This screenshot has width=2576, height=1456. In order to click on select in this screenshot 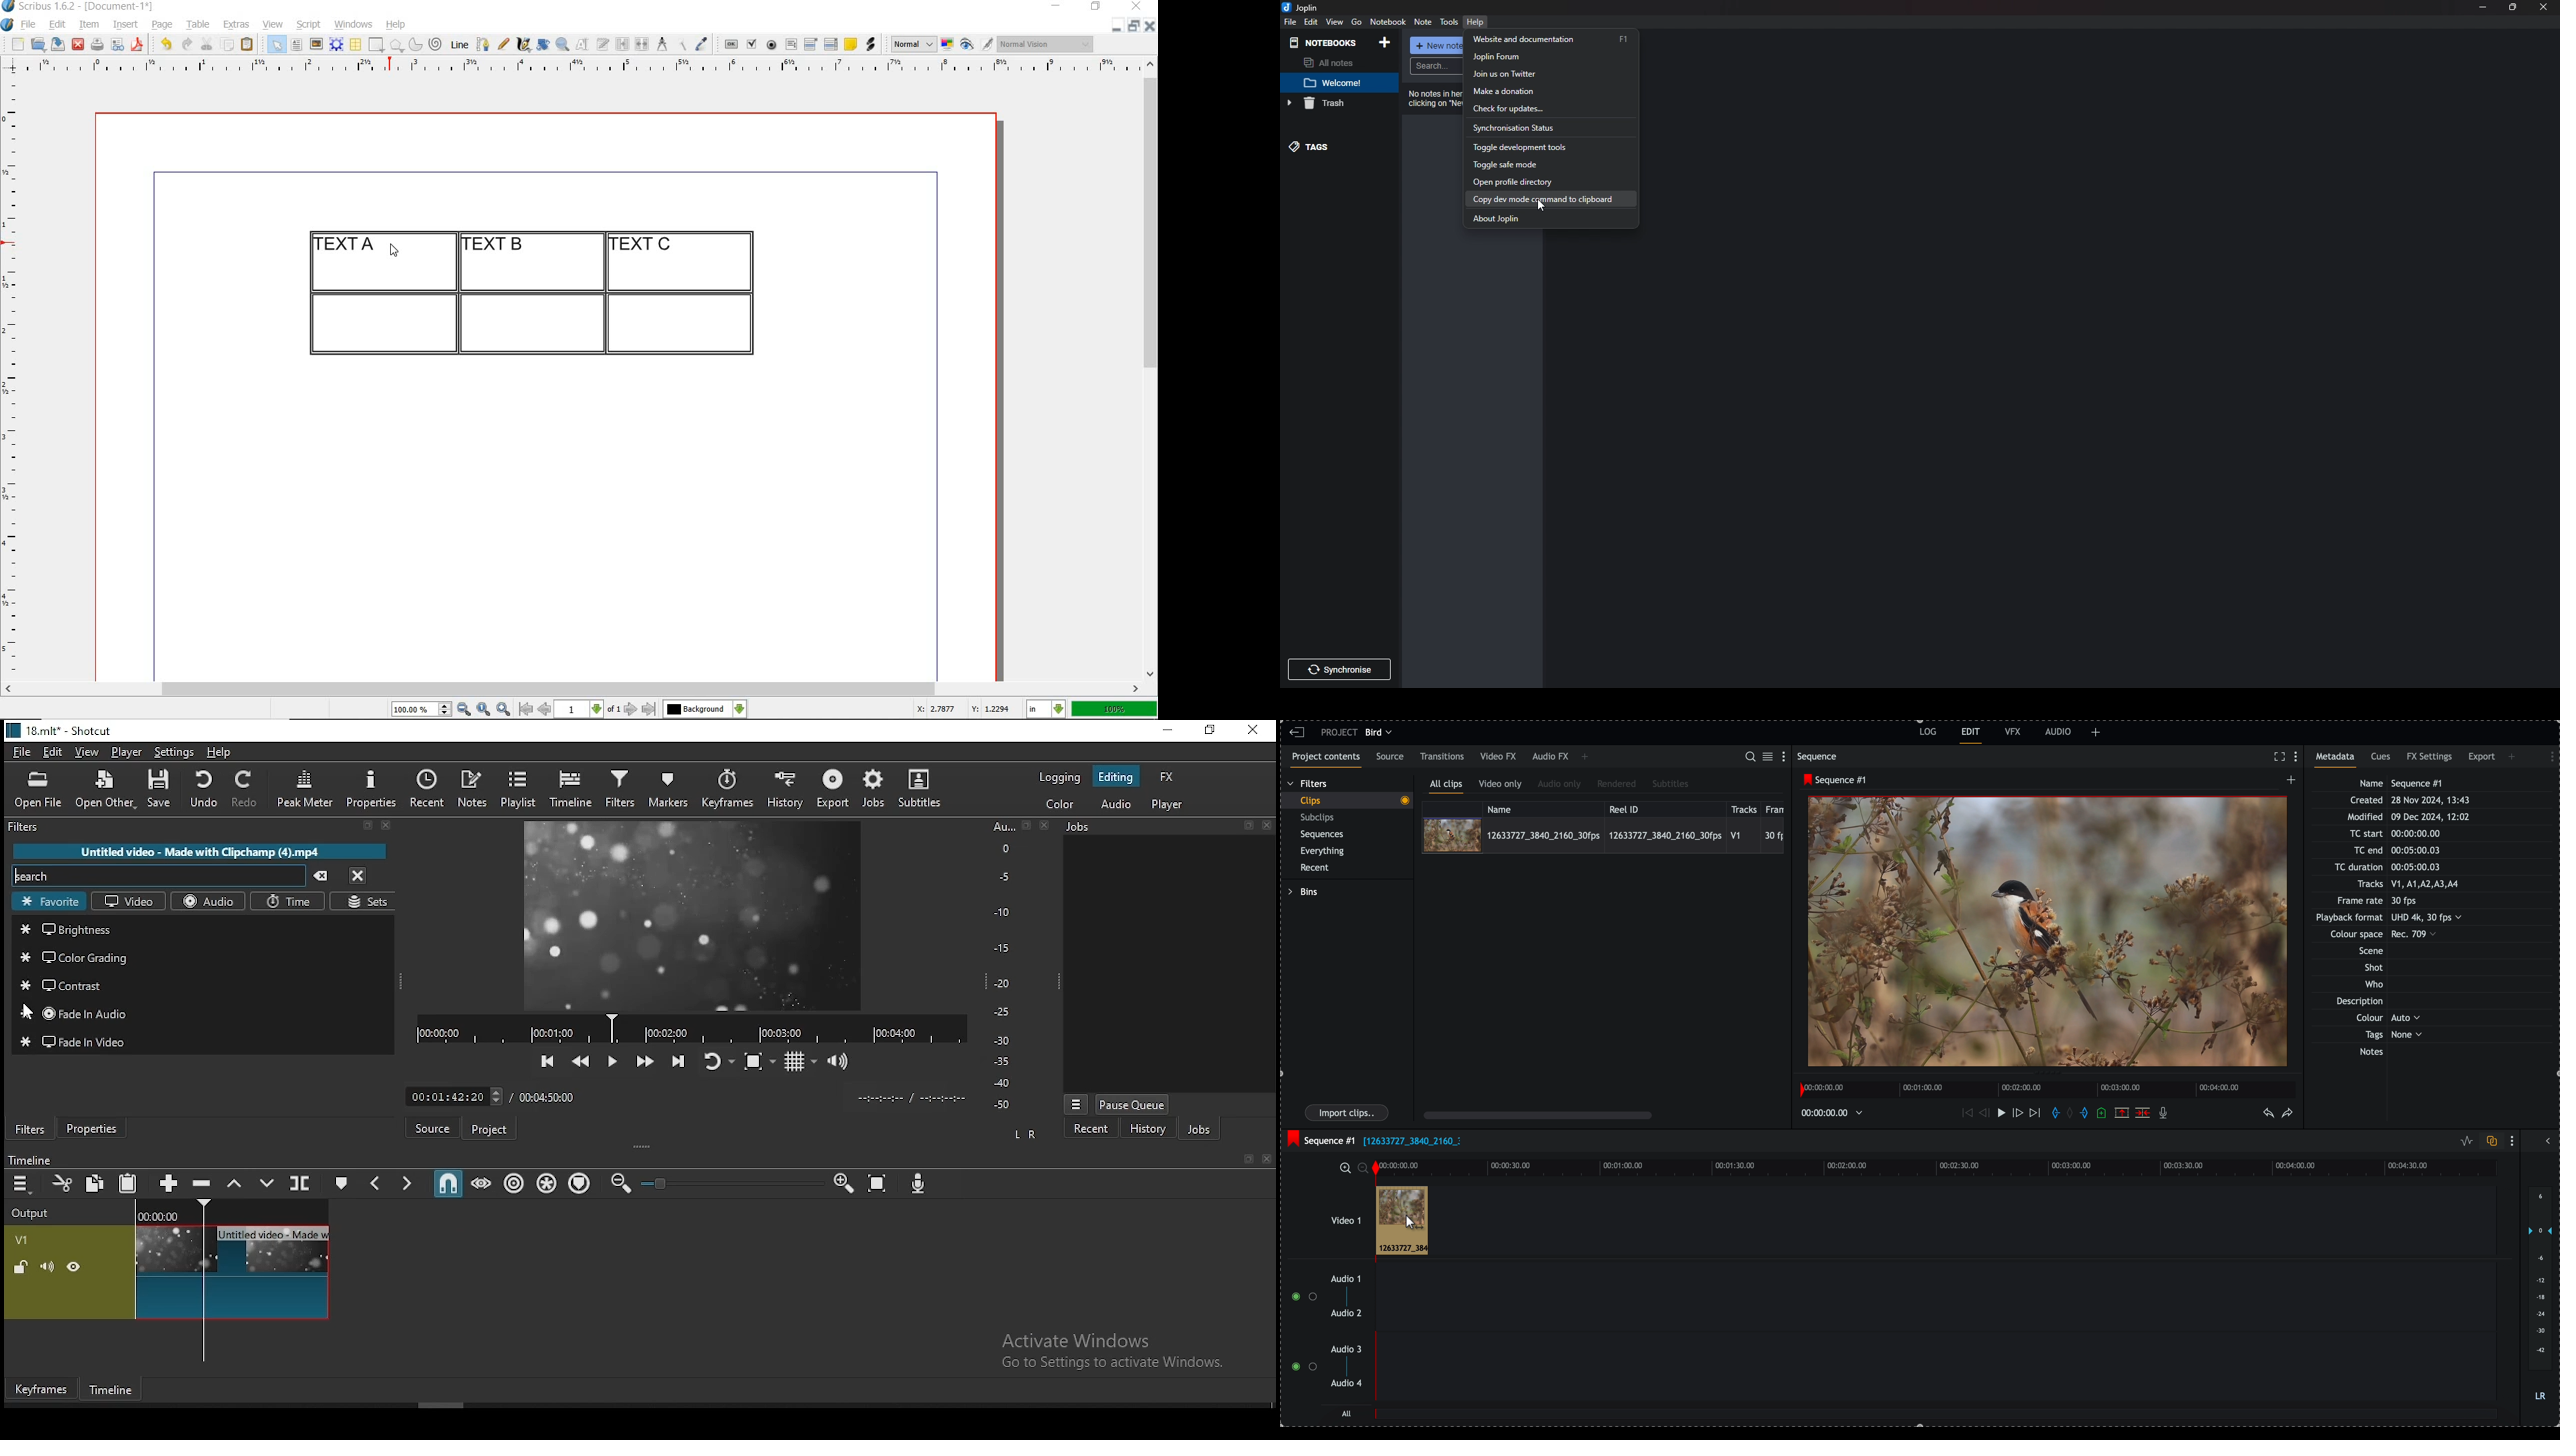, I will do `click(277, 46)`.